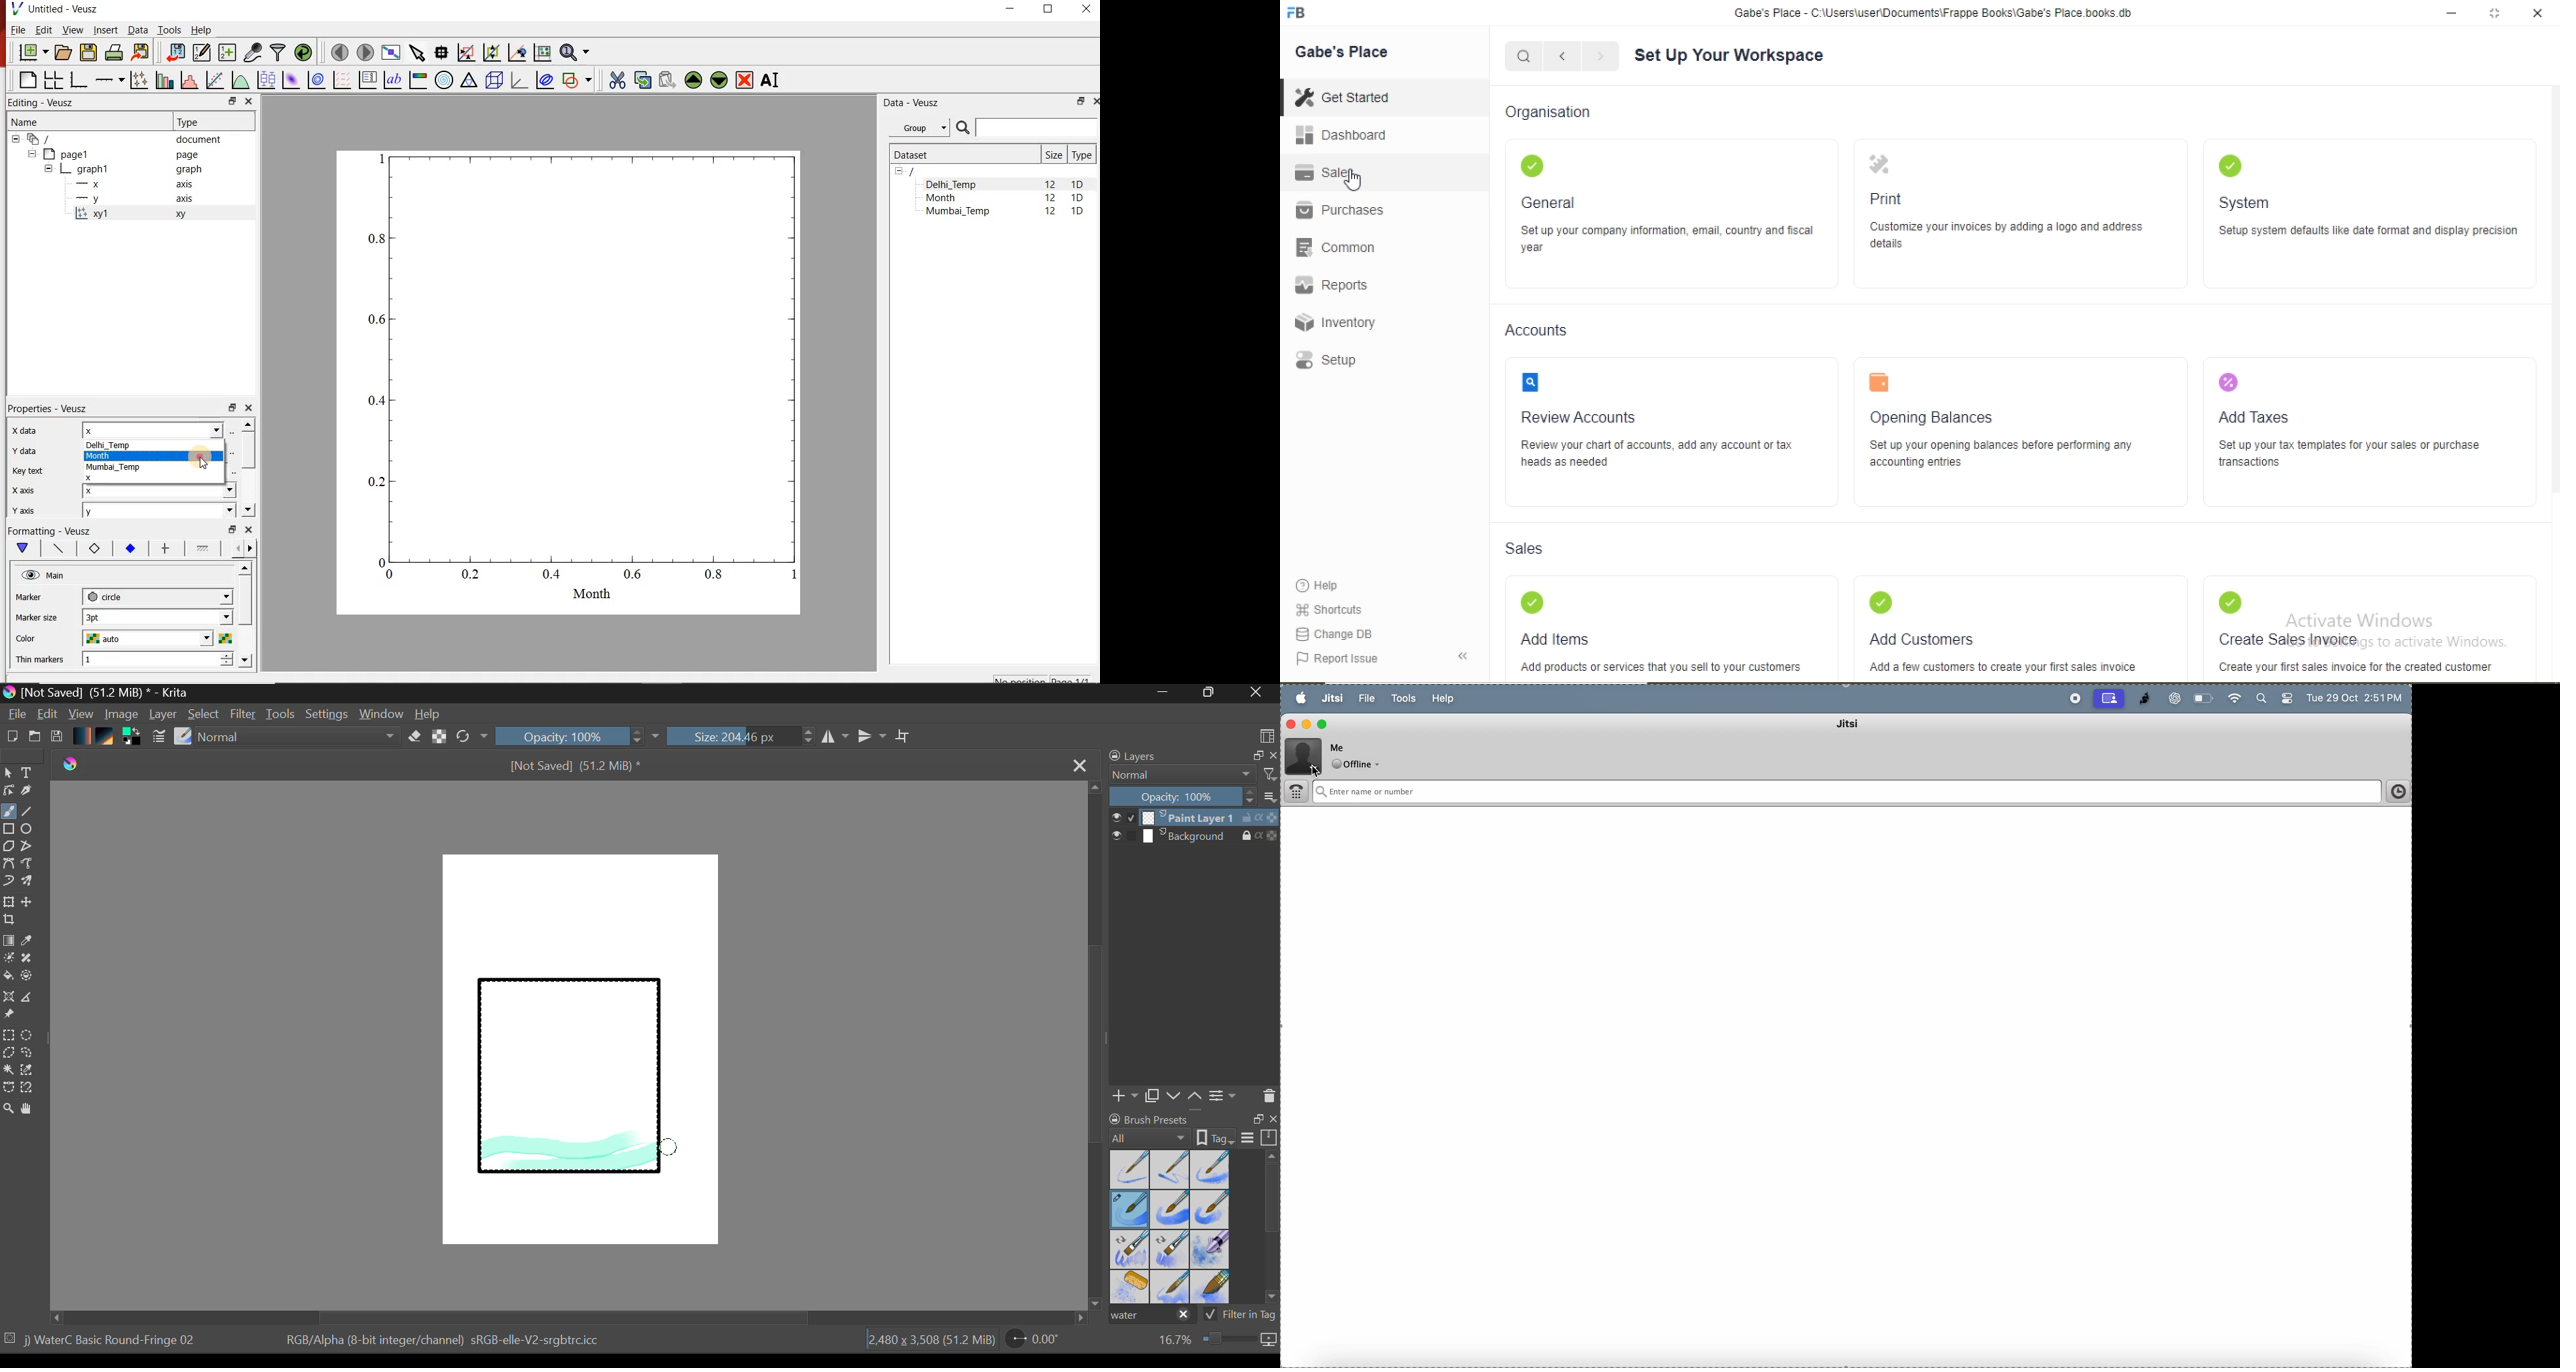 The image size is (2576, 1372). What do you see at coordinates (1081, 765) in the screenshot?
I see `Close` at bounding box center [1081, 765].